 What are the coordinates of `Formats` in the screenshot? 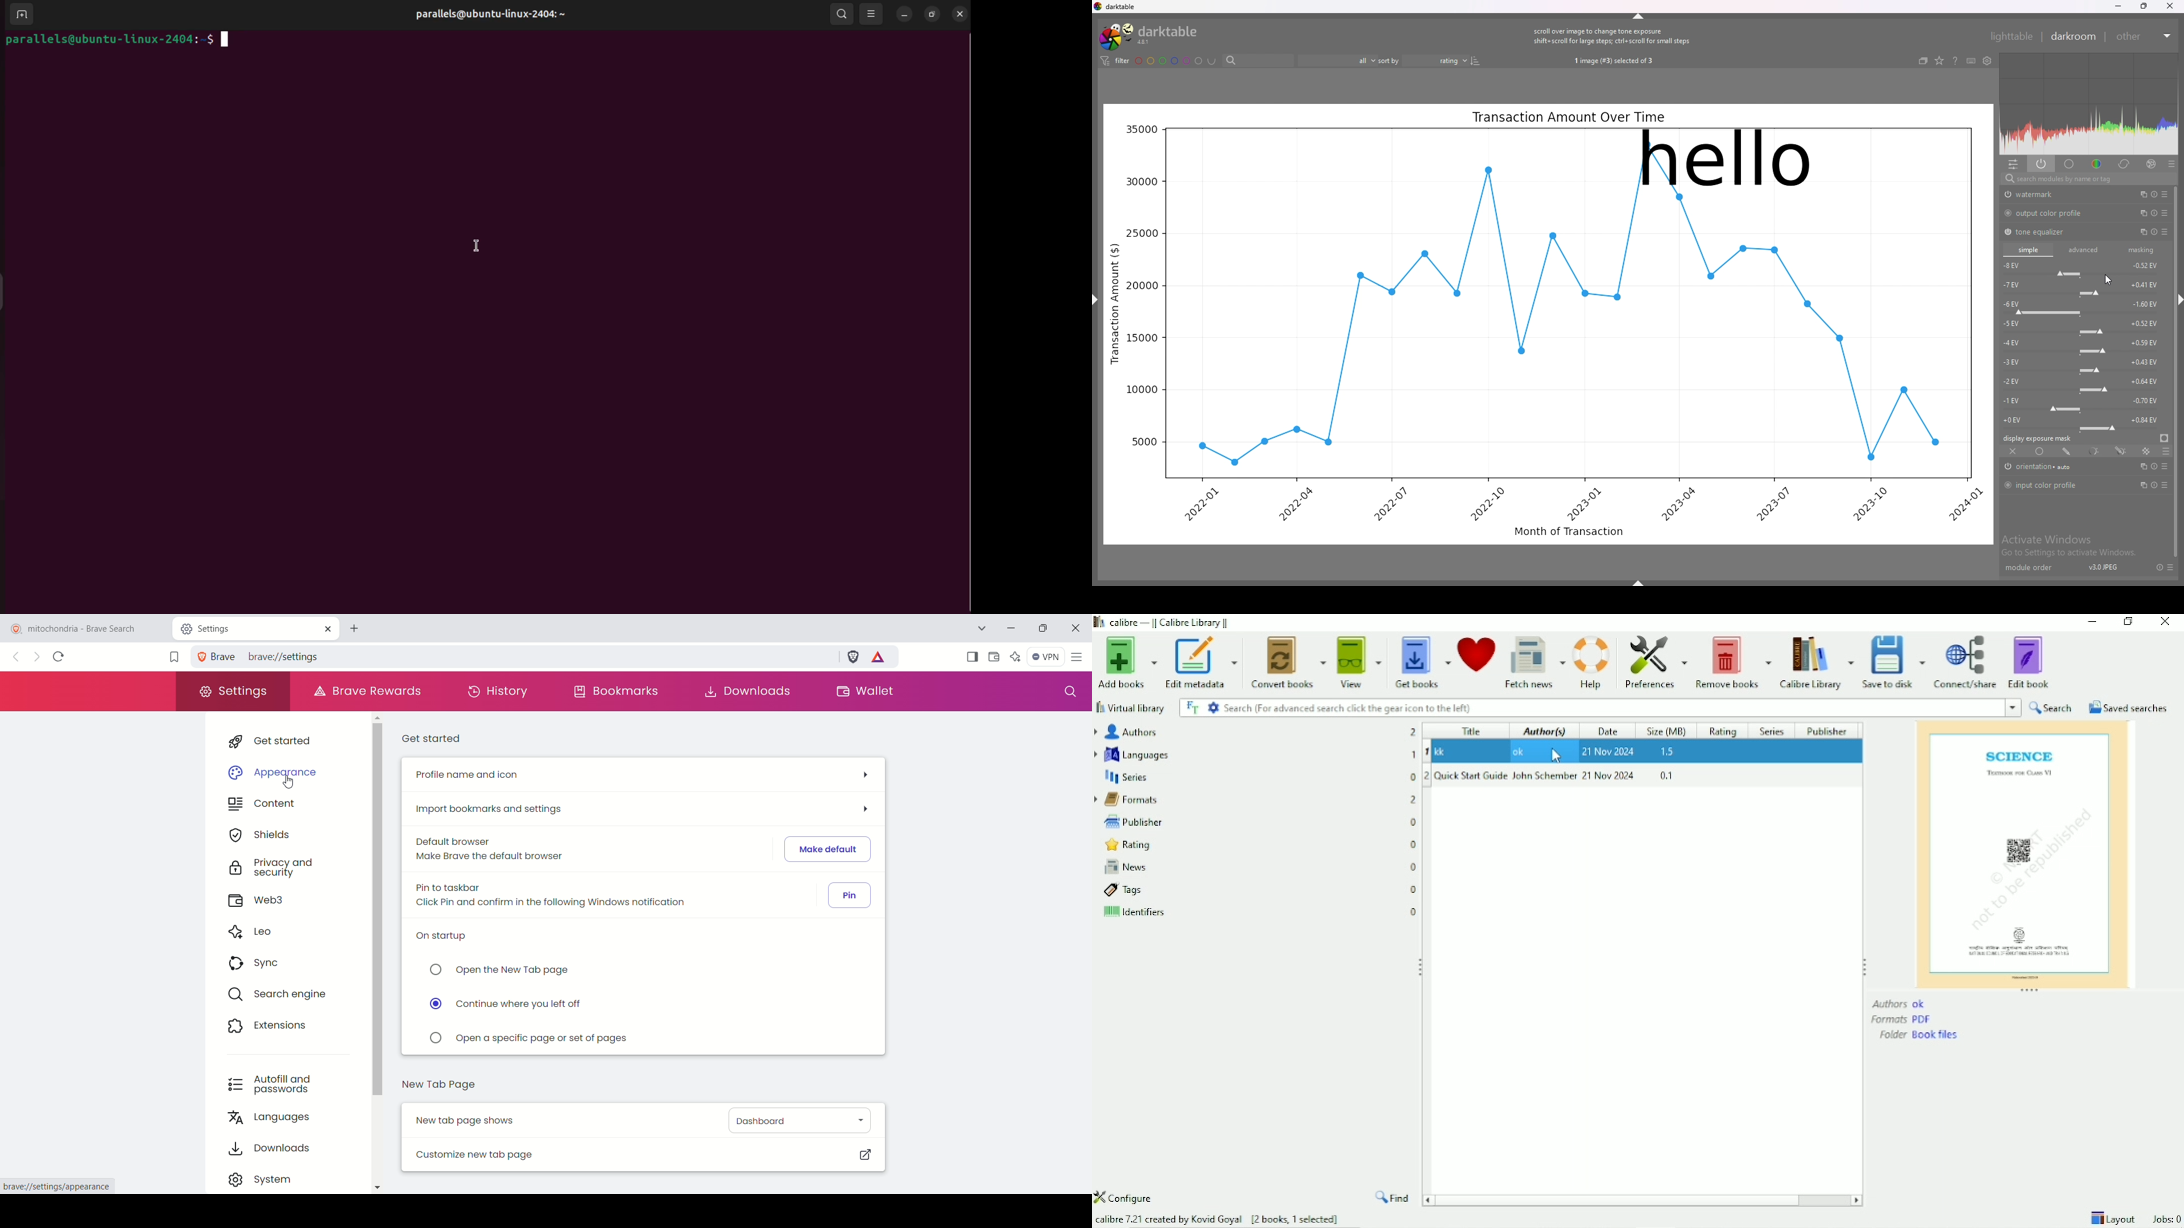 It's located at (1254, 800).